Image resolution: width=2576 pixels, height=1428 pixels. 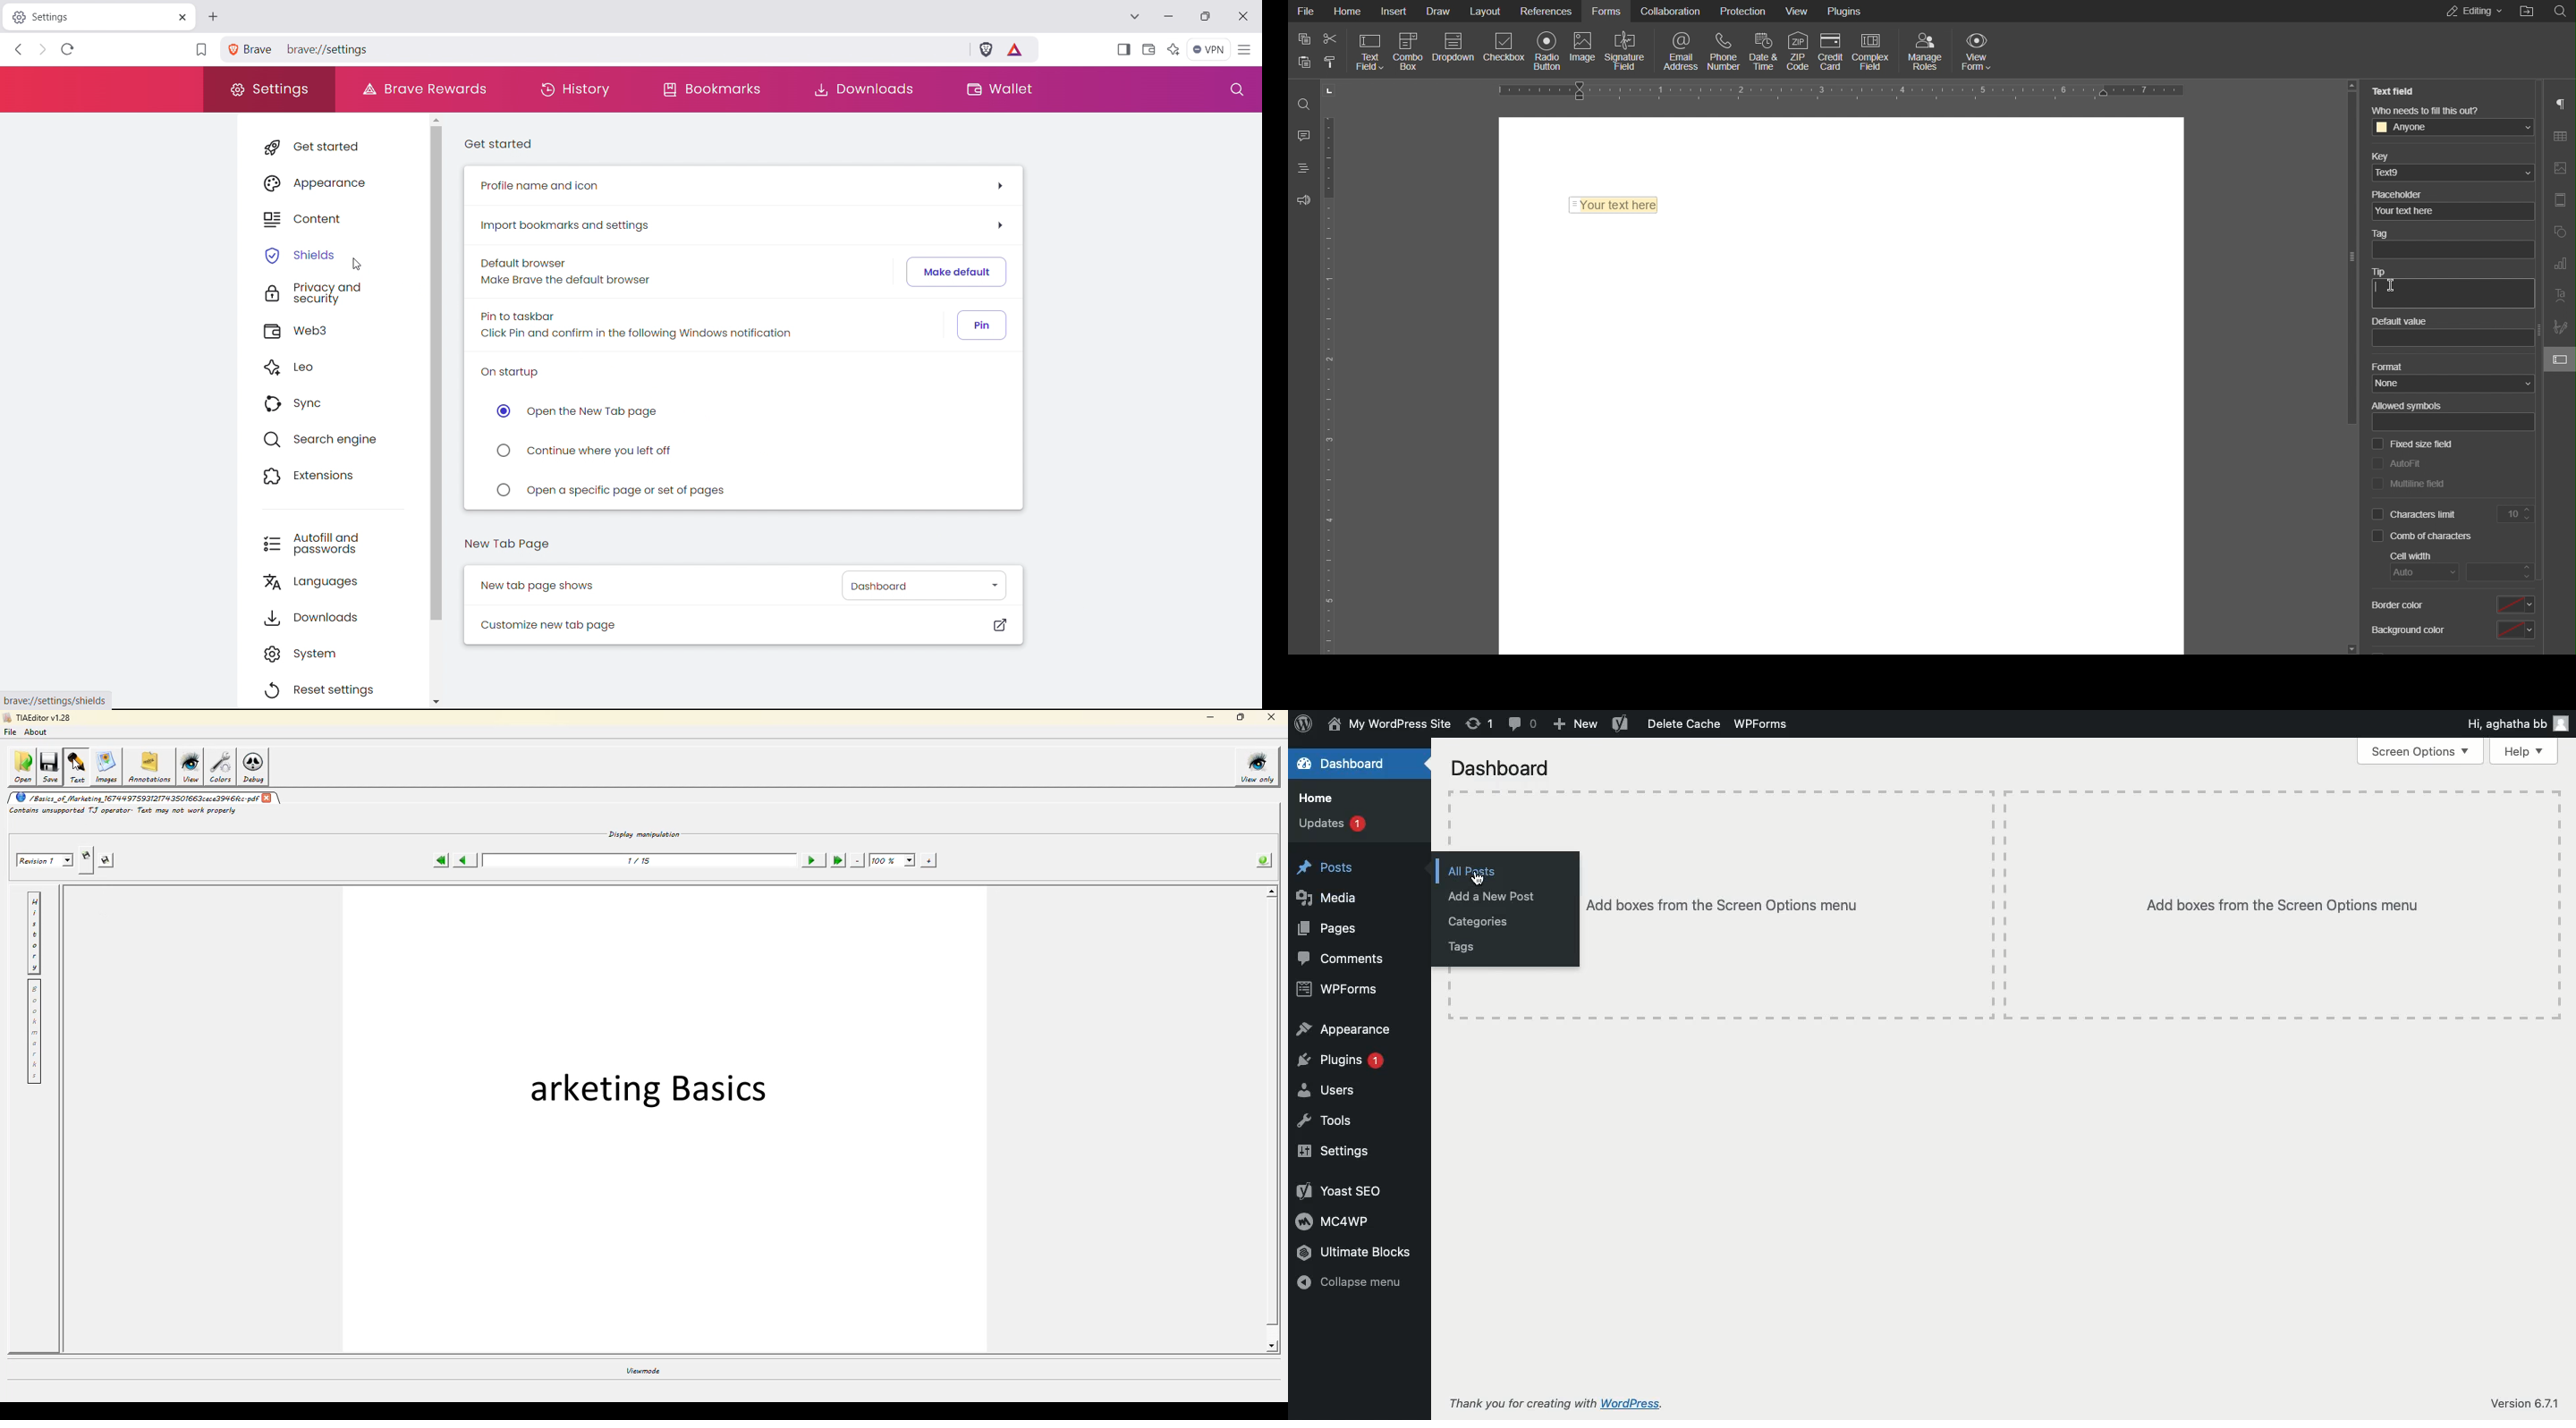 I want to click on vpn, so click(x=1209, y=50).